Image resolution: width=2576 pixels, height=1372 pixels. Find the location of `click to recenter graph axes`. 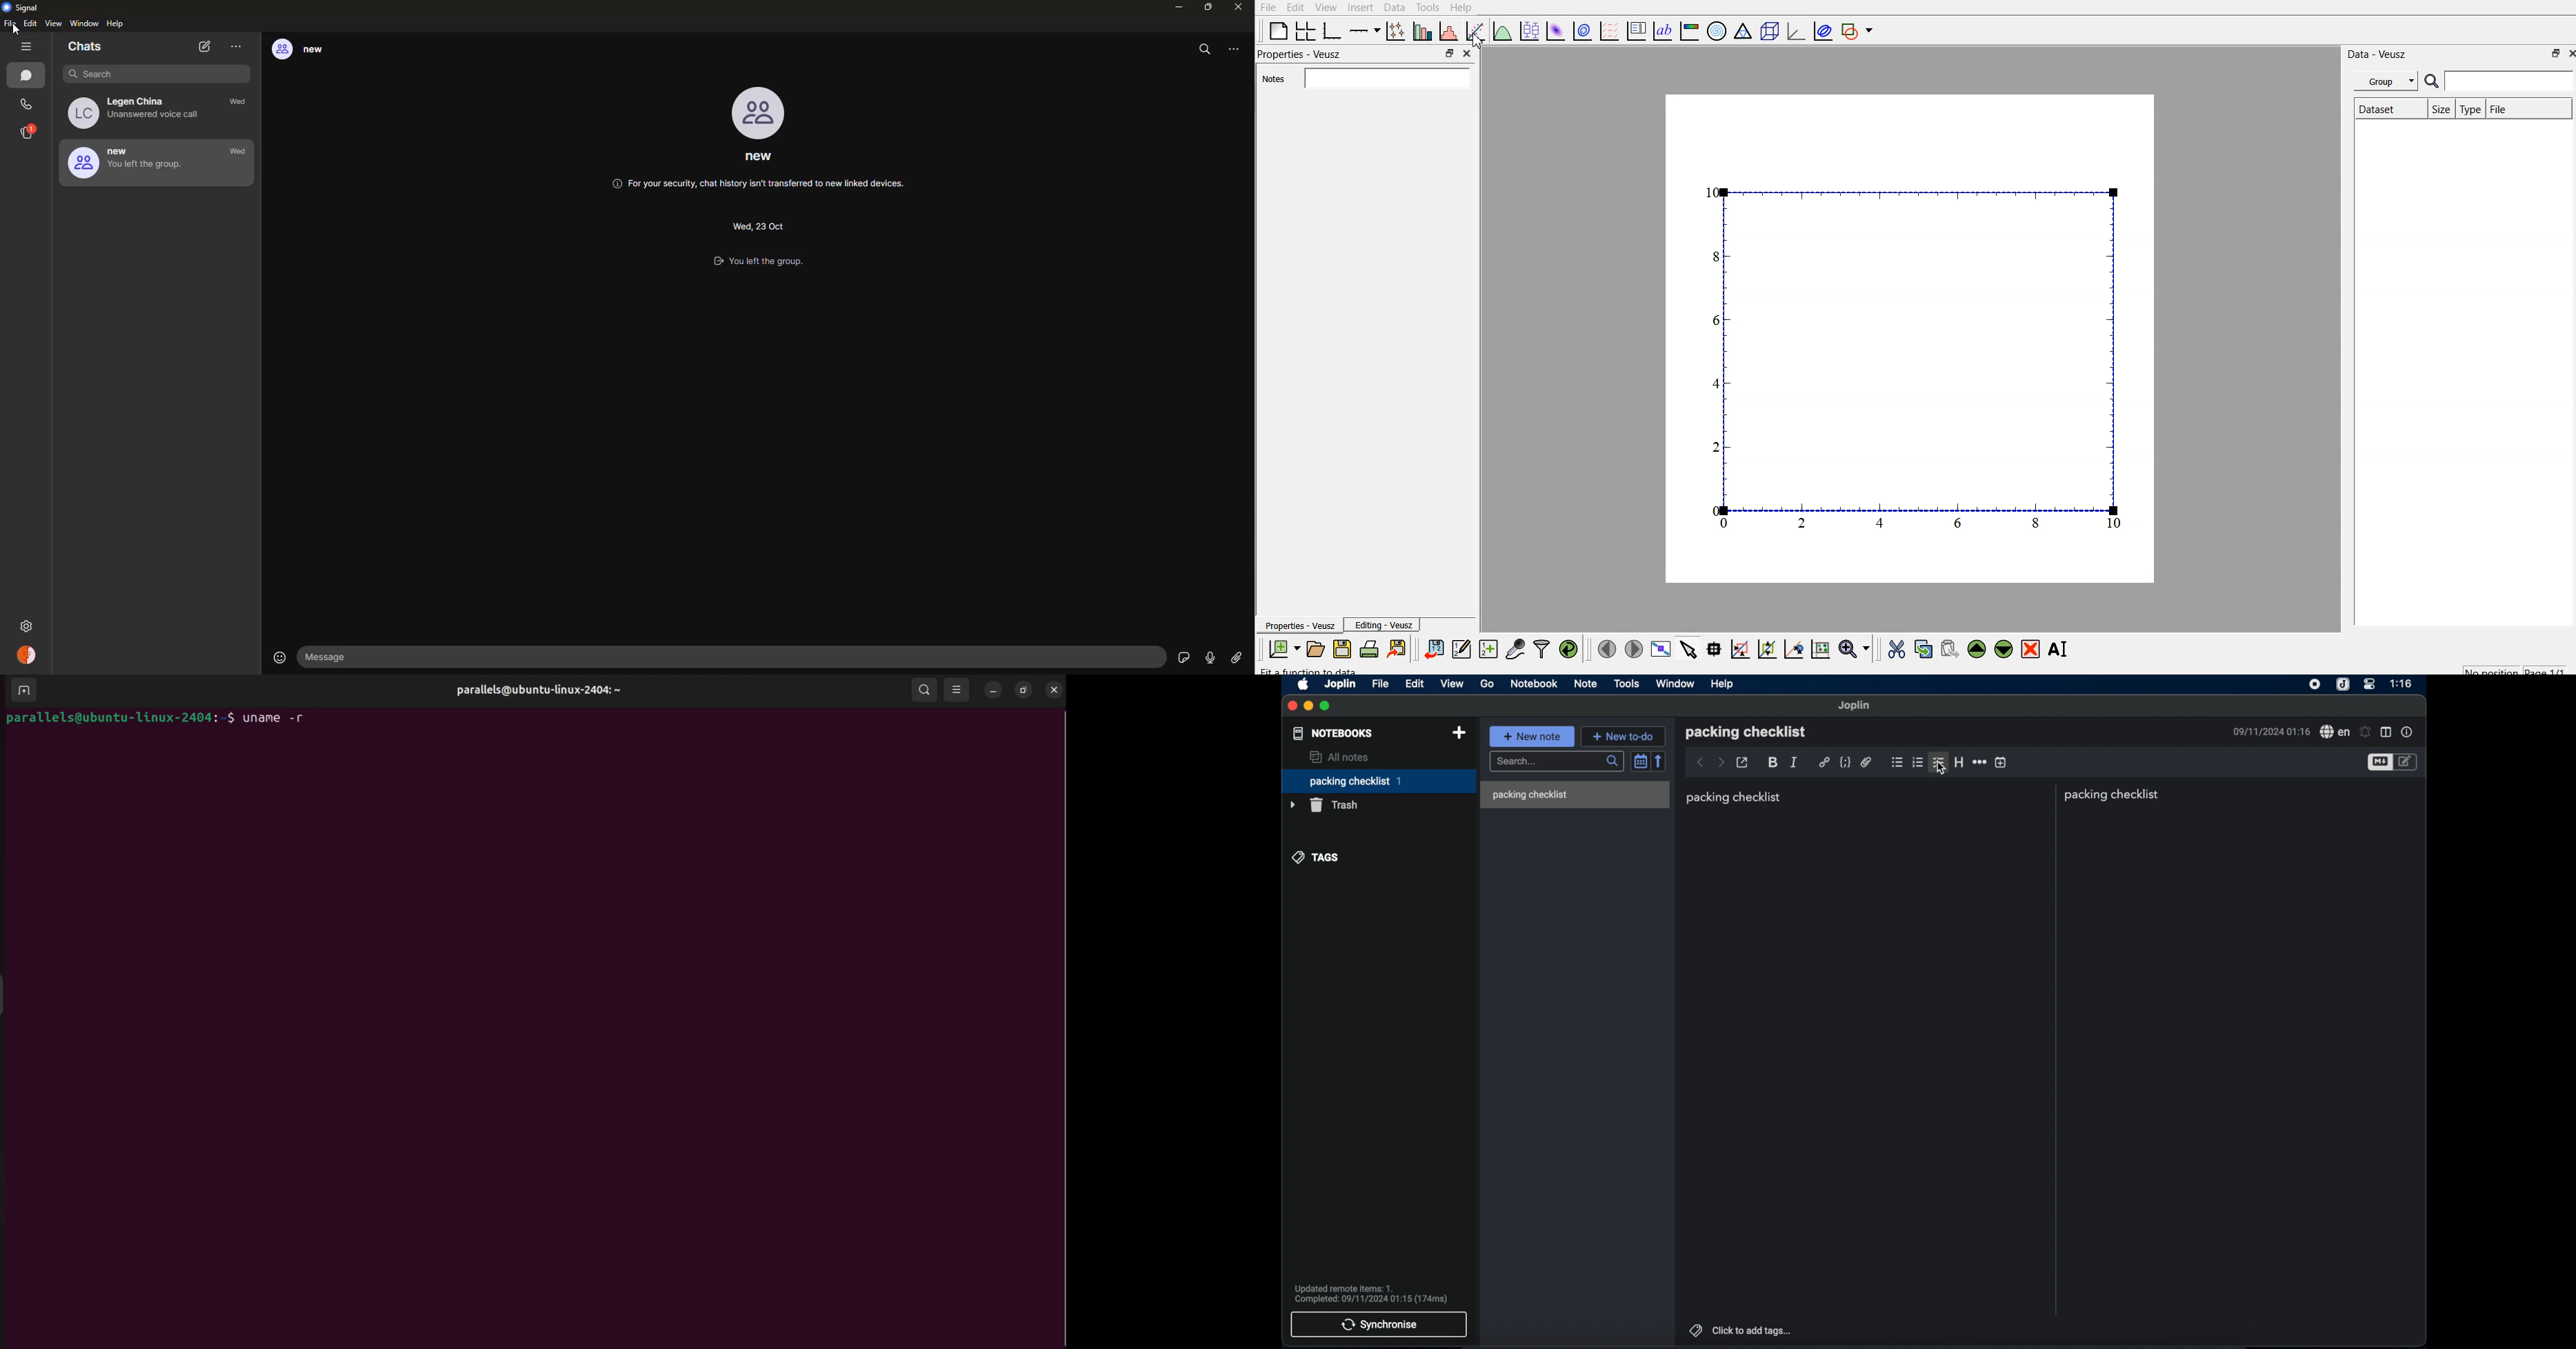

click to recenter graph axes is located at coordinates (1795, 650).